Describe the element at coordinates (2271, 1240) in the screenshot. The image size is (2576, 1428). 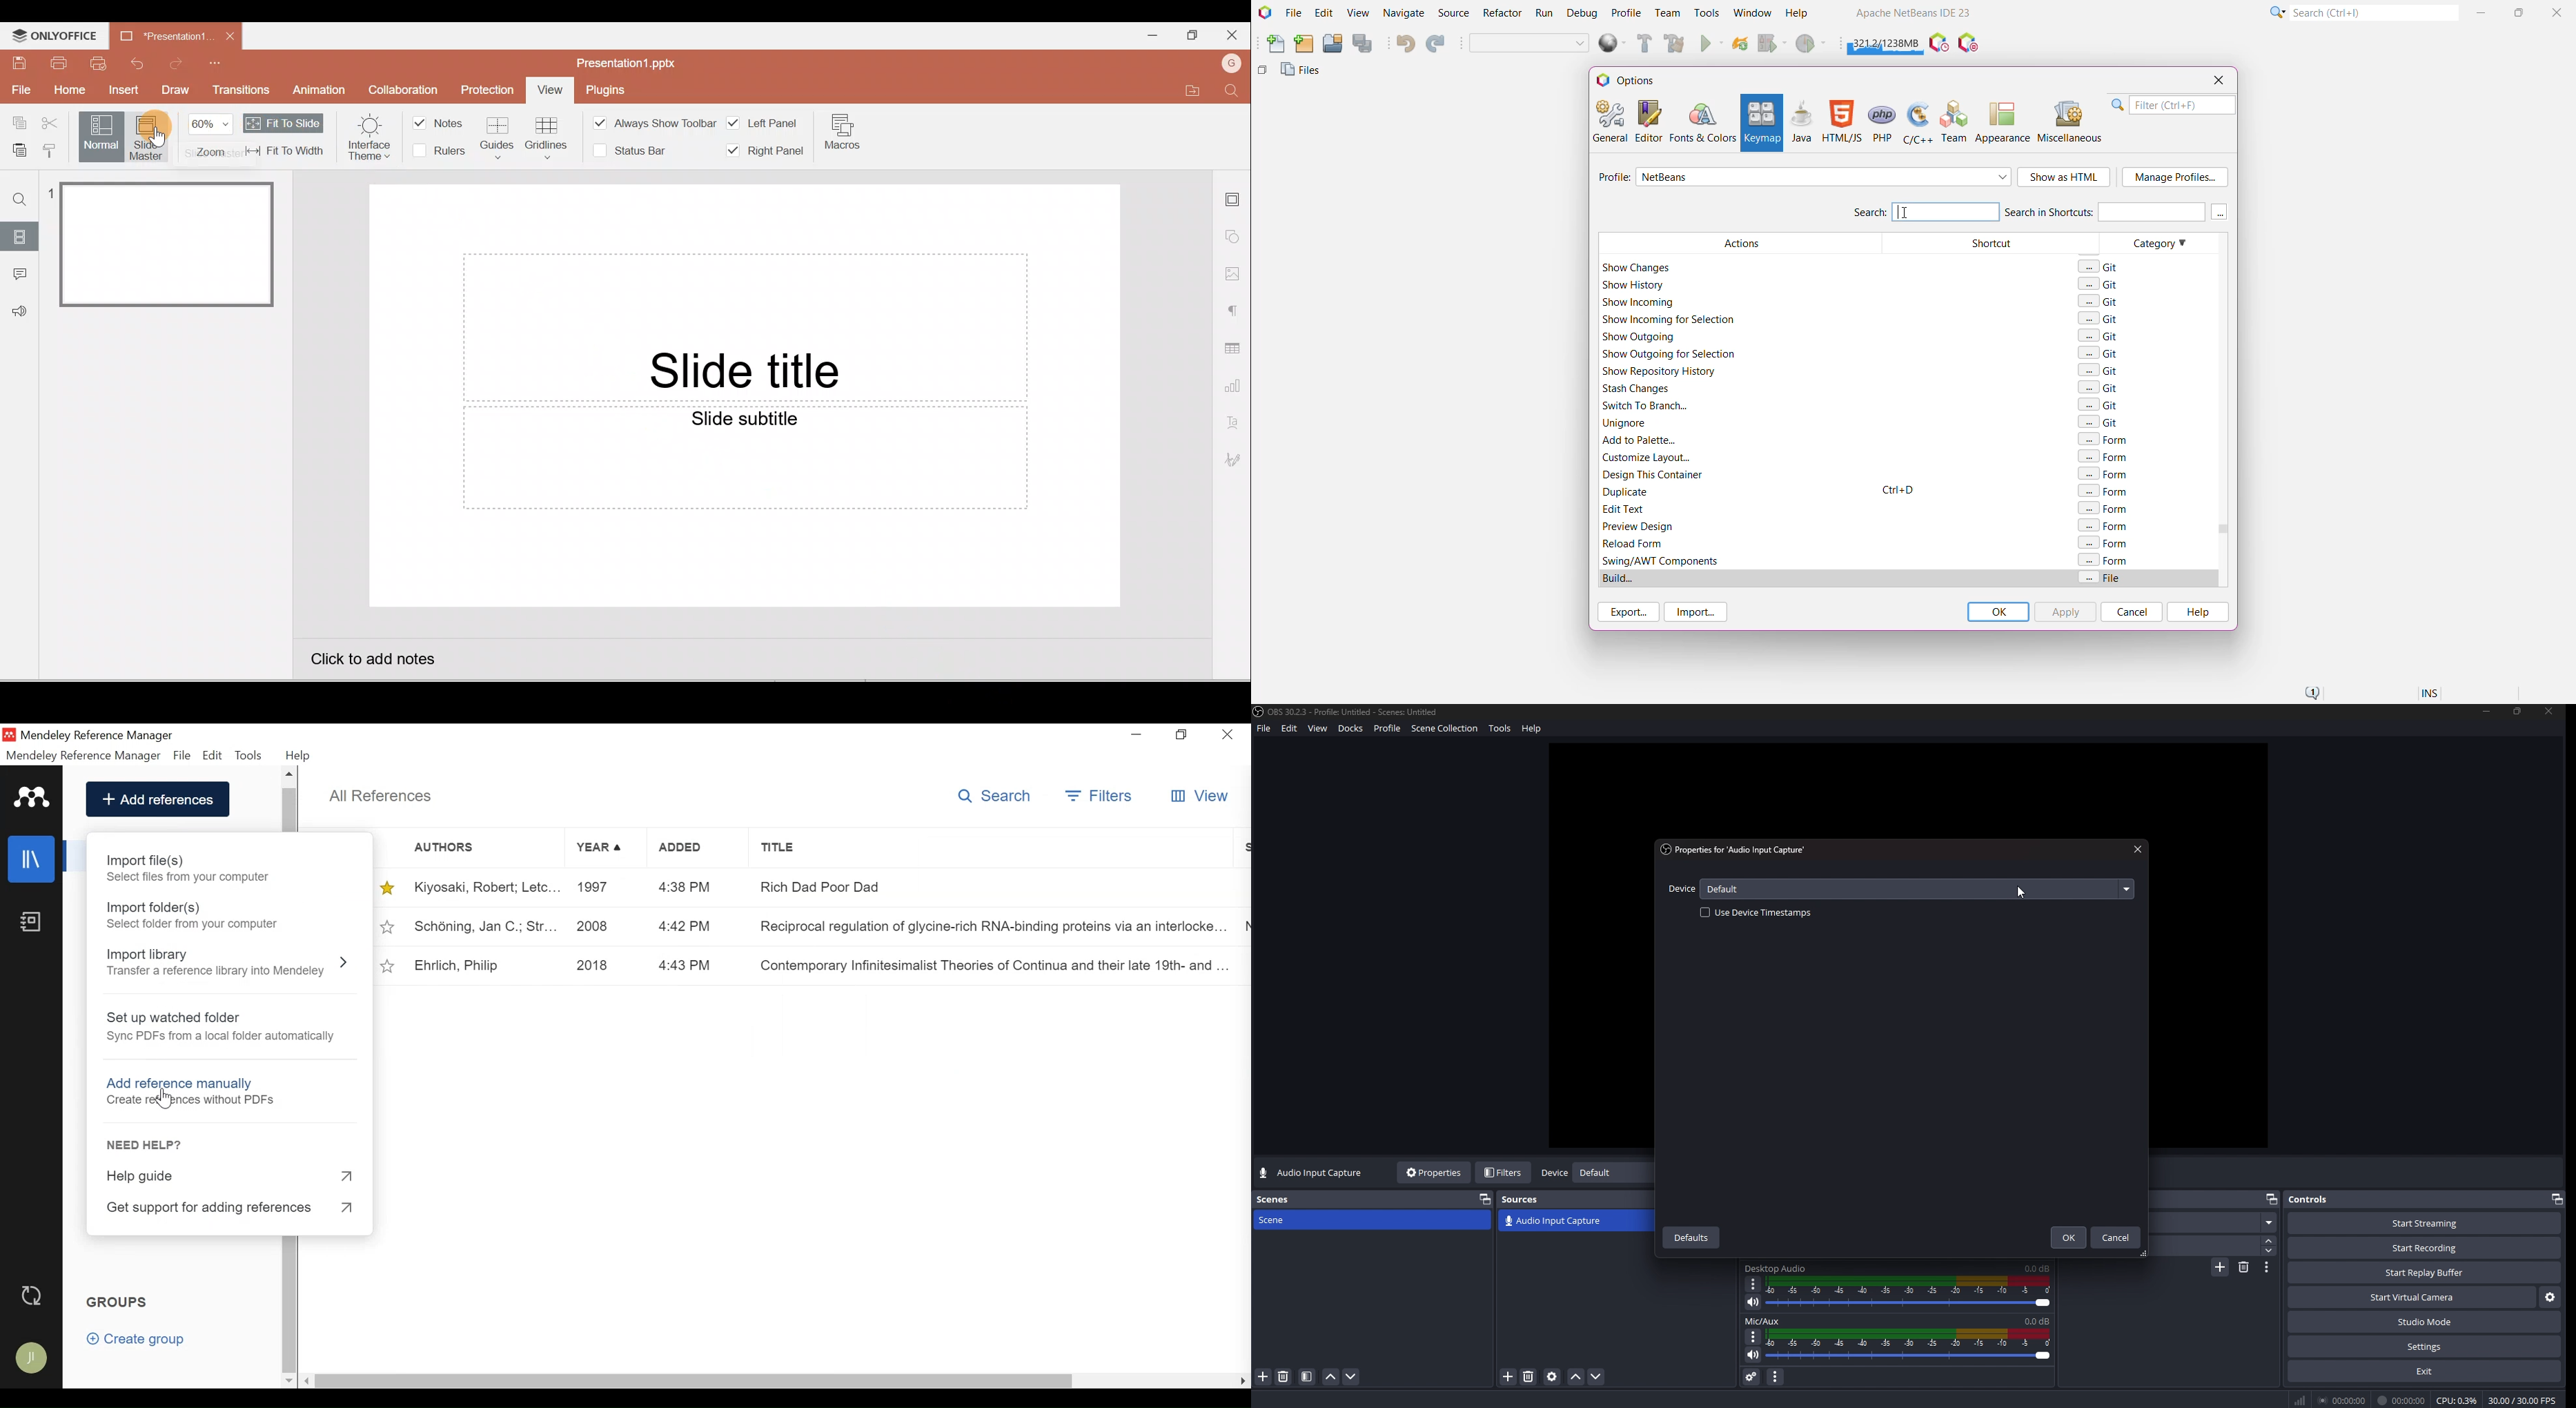
I see `increase duration` at that location.